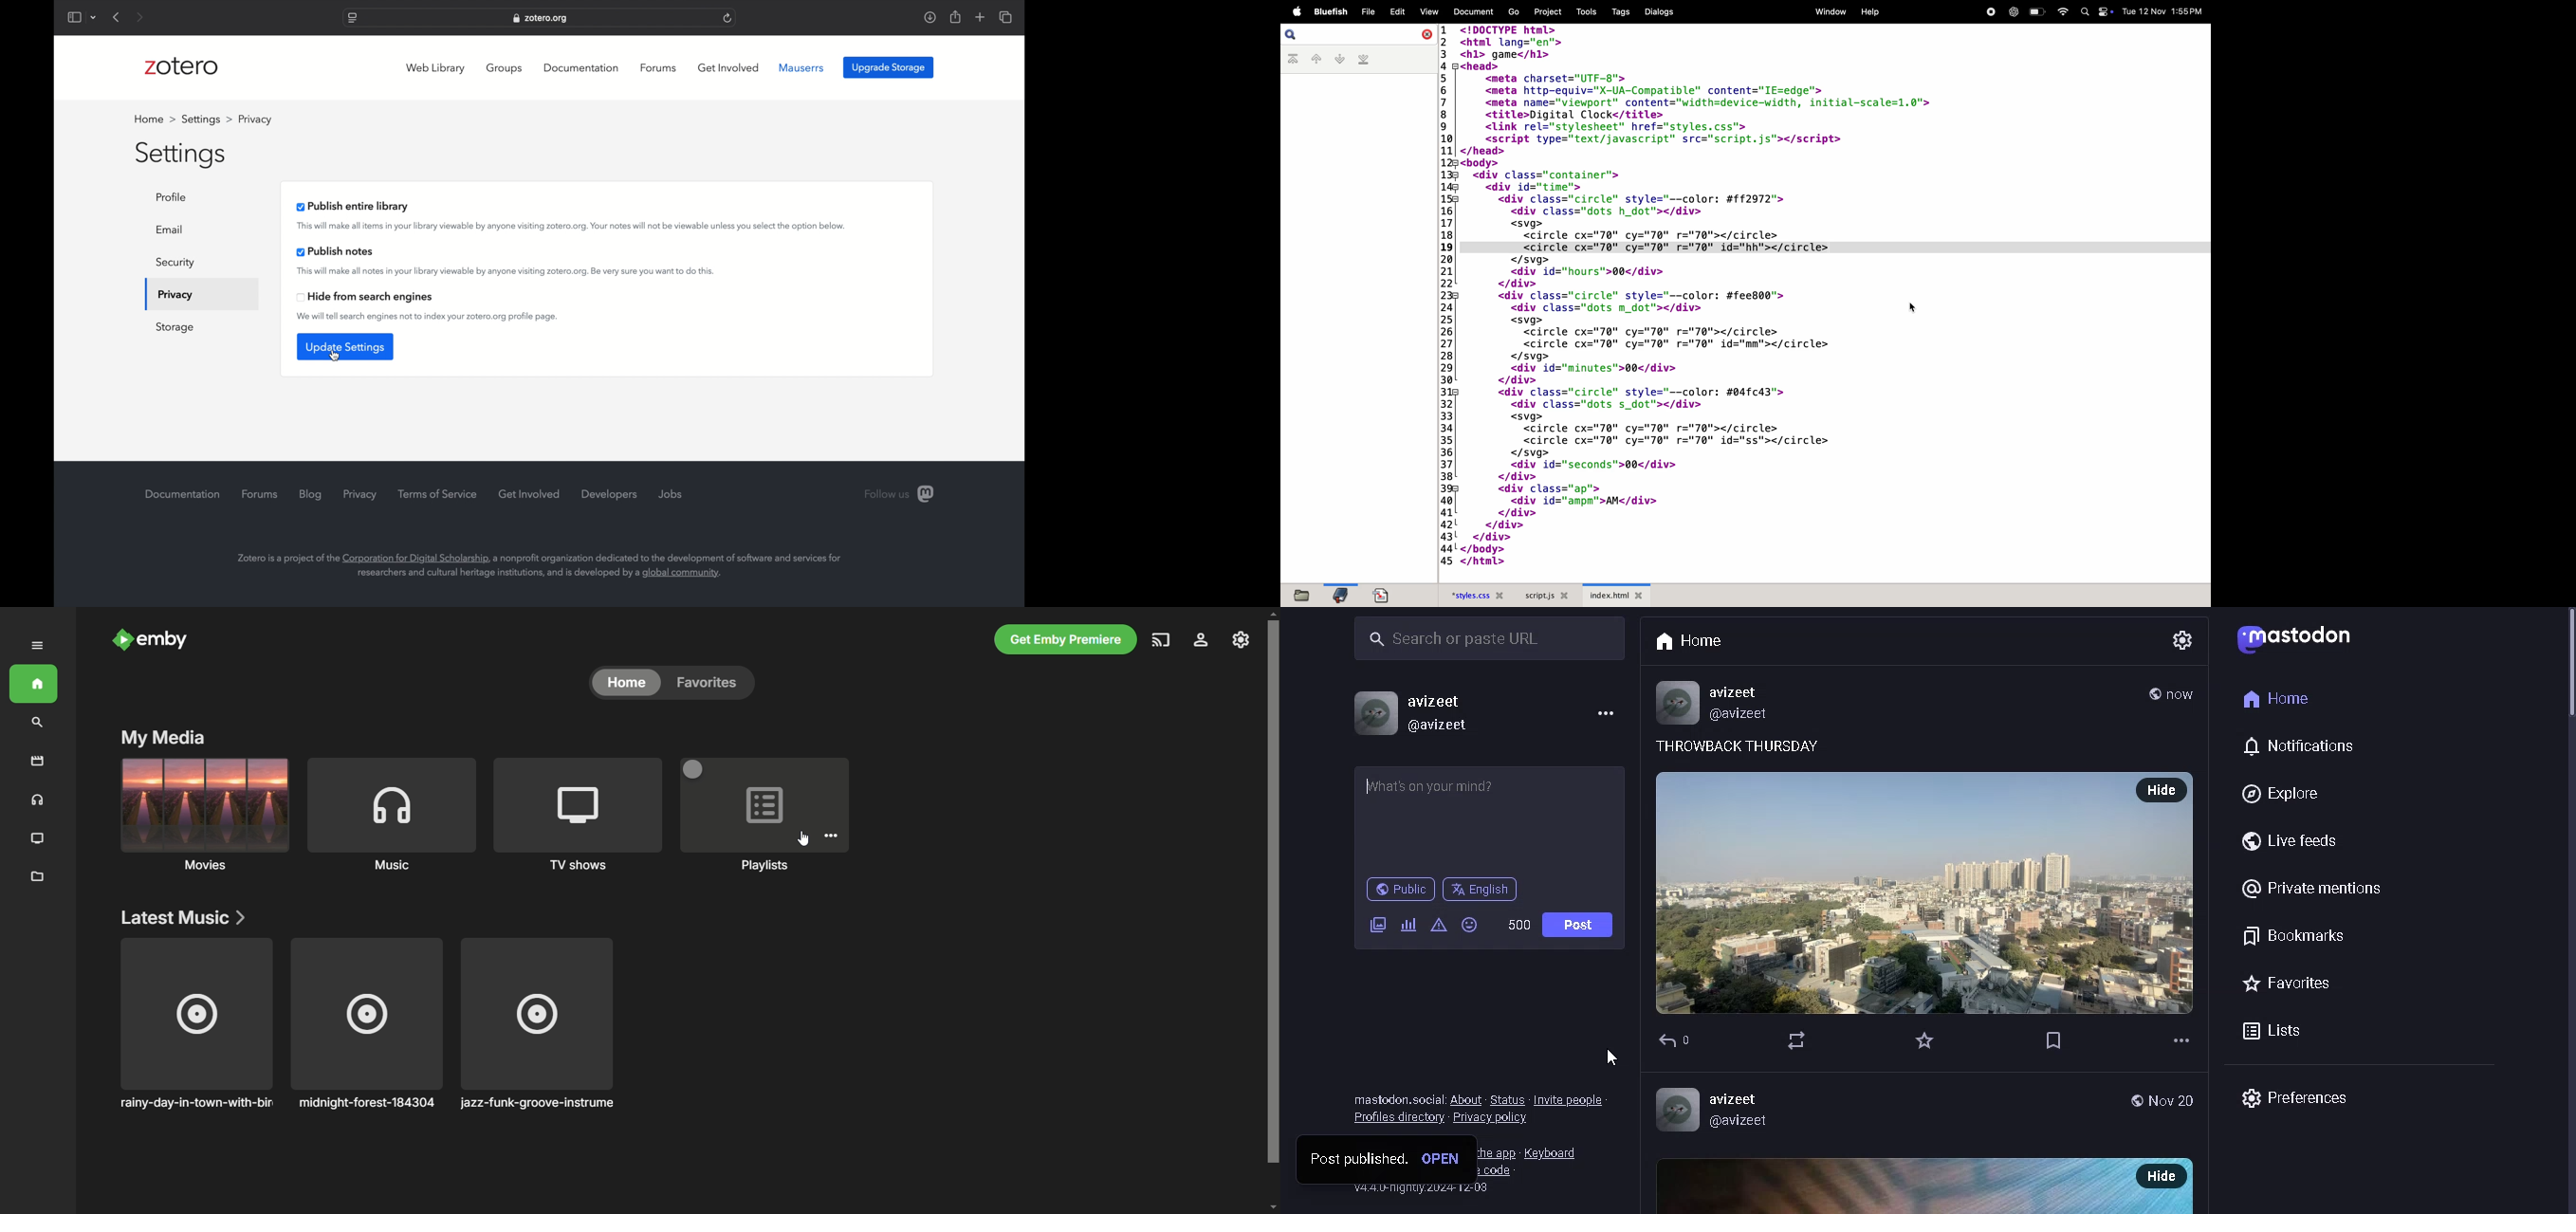  I want to click on storage, so click(175, 328).